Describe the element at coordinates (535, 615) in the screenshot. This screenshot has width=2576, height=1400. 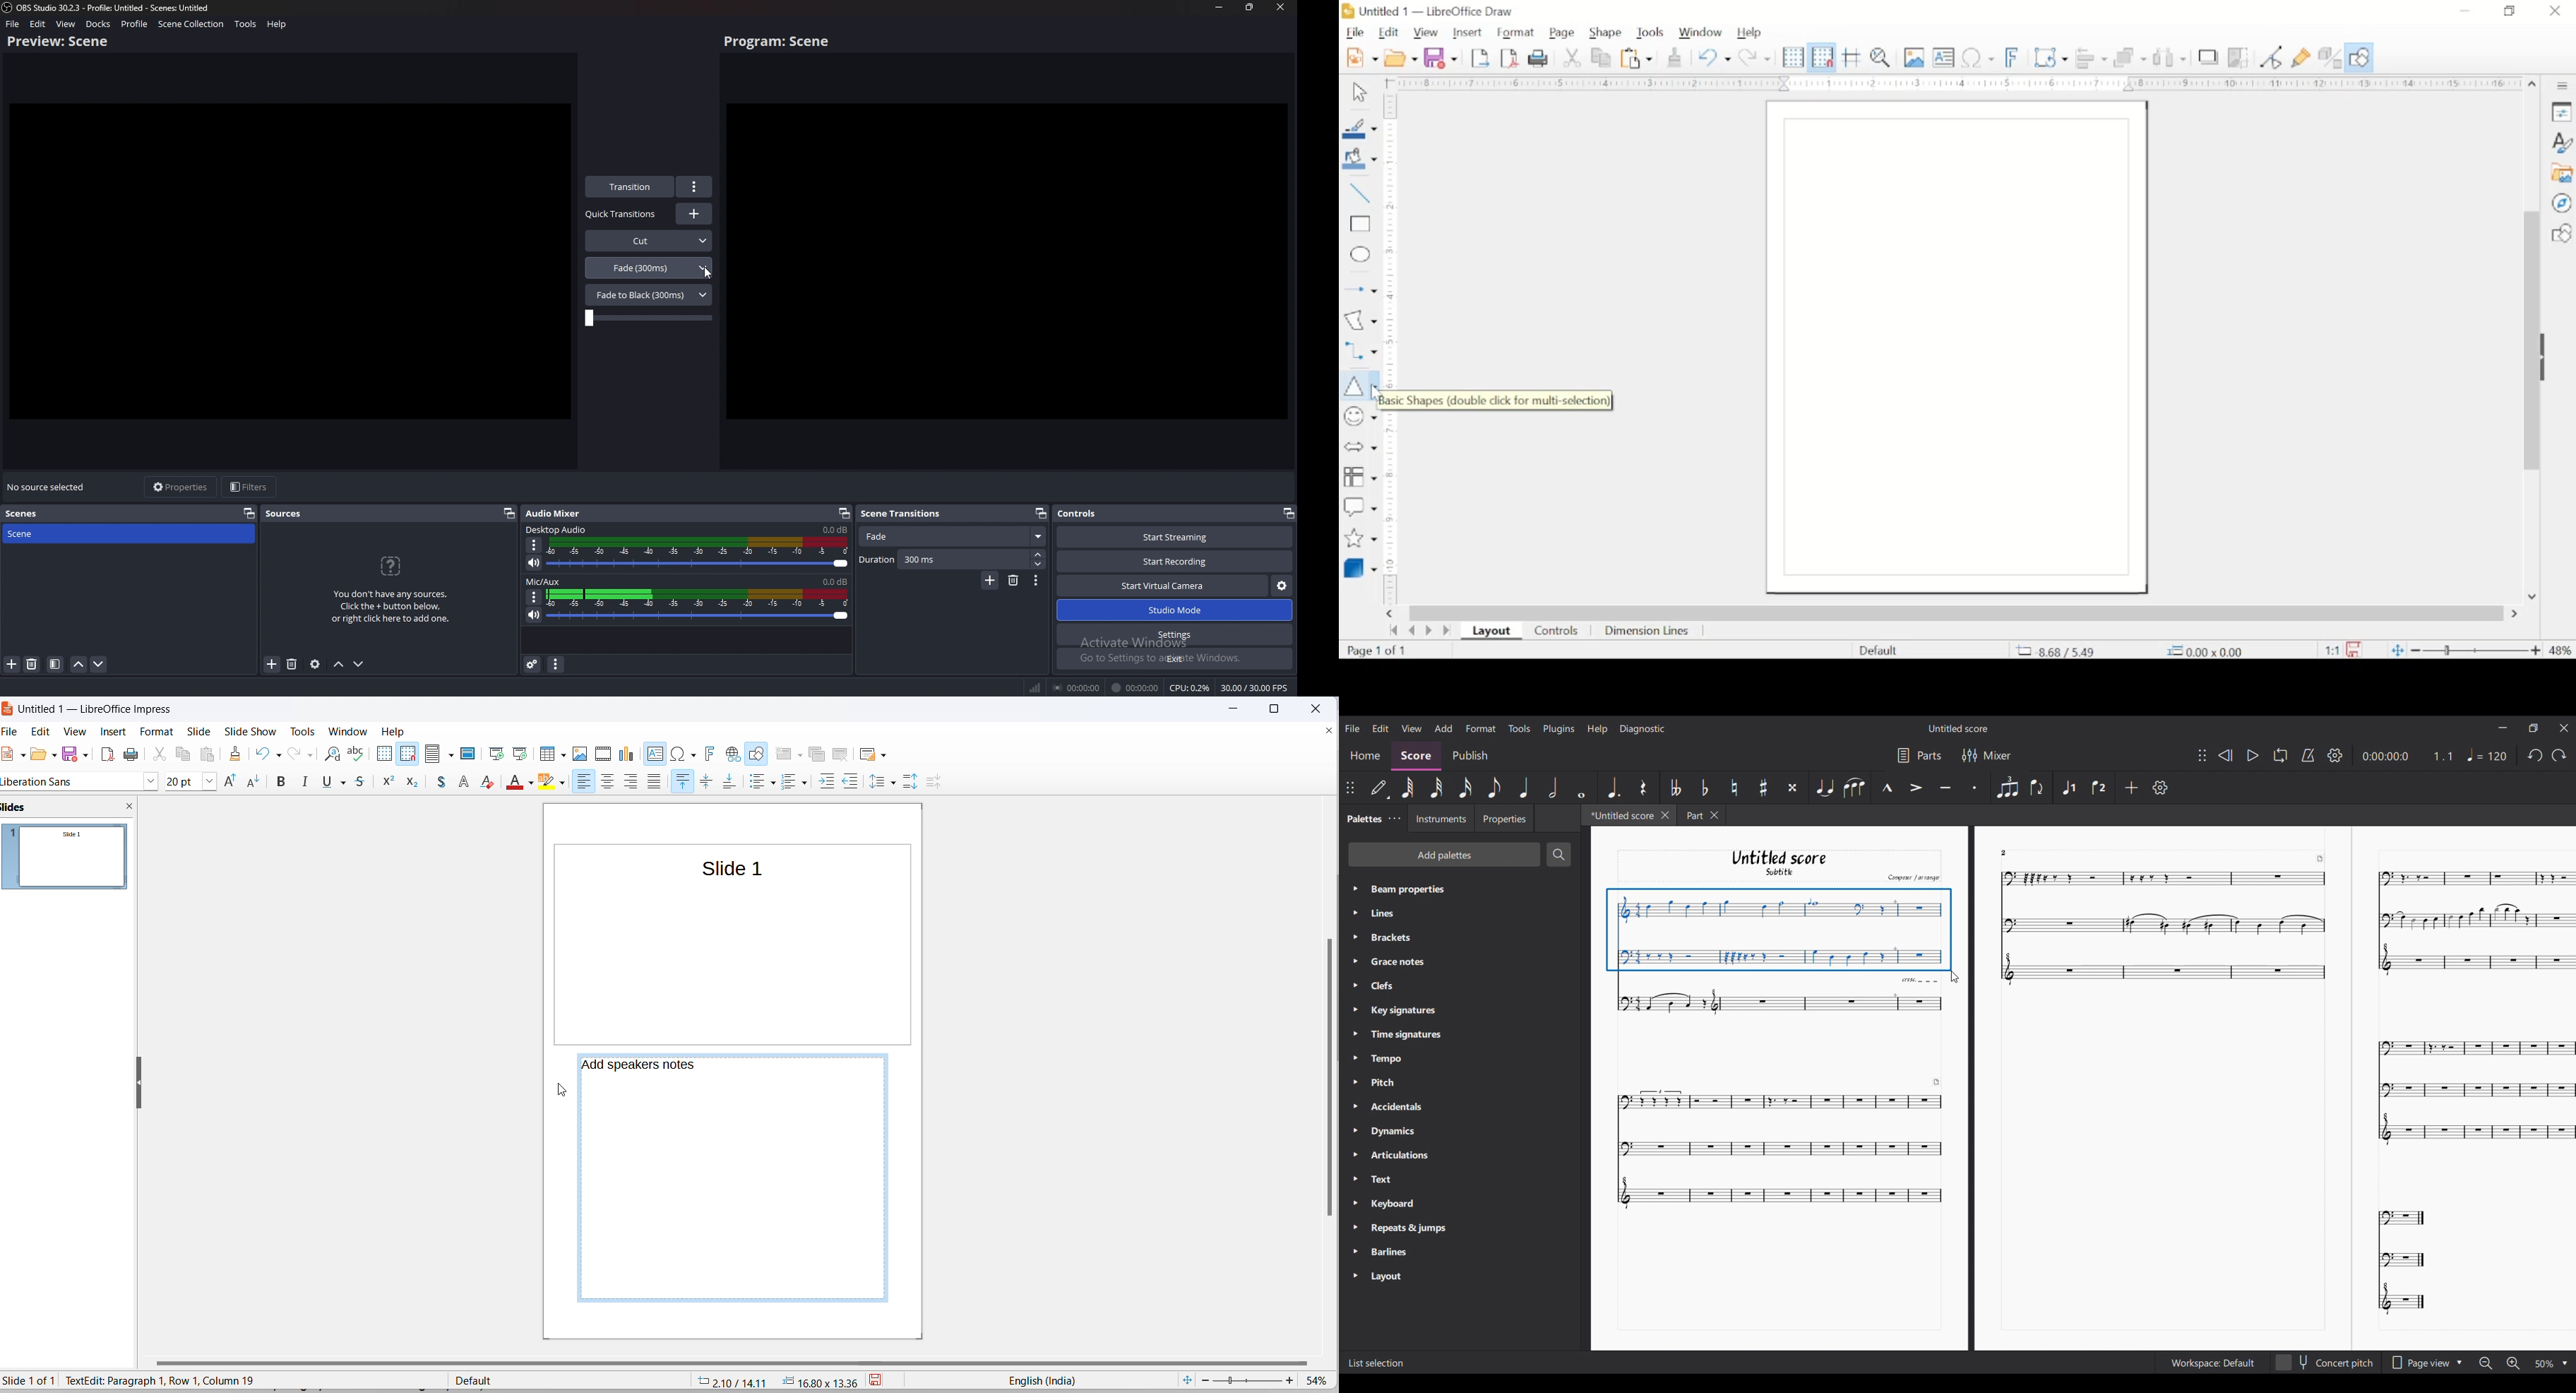
I see `mute` at that location.